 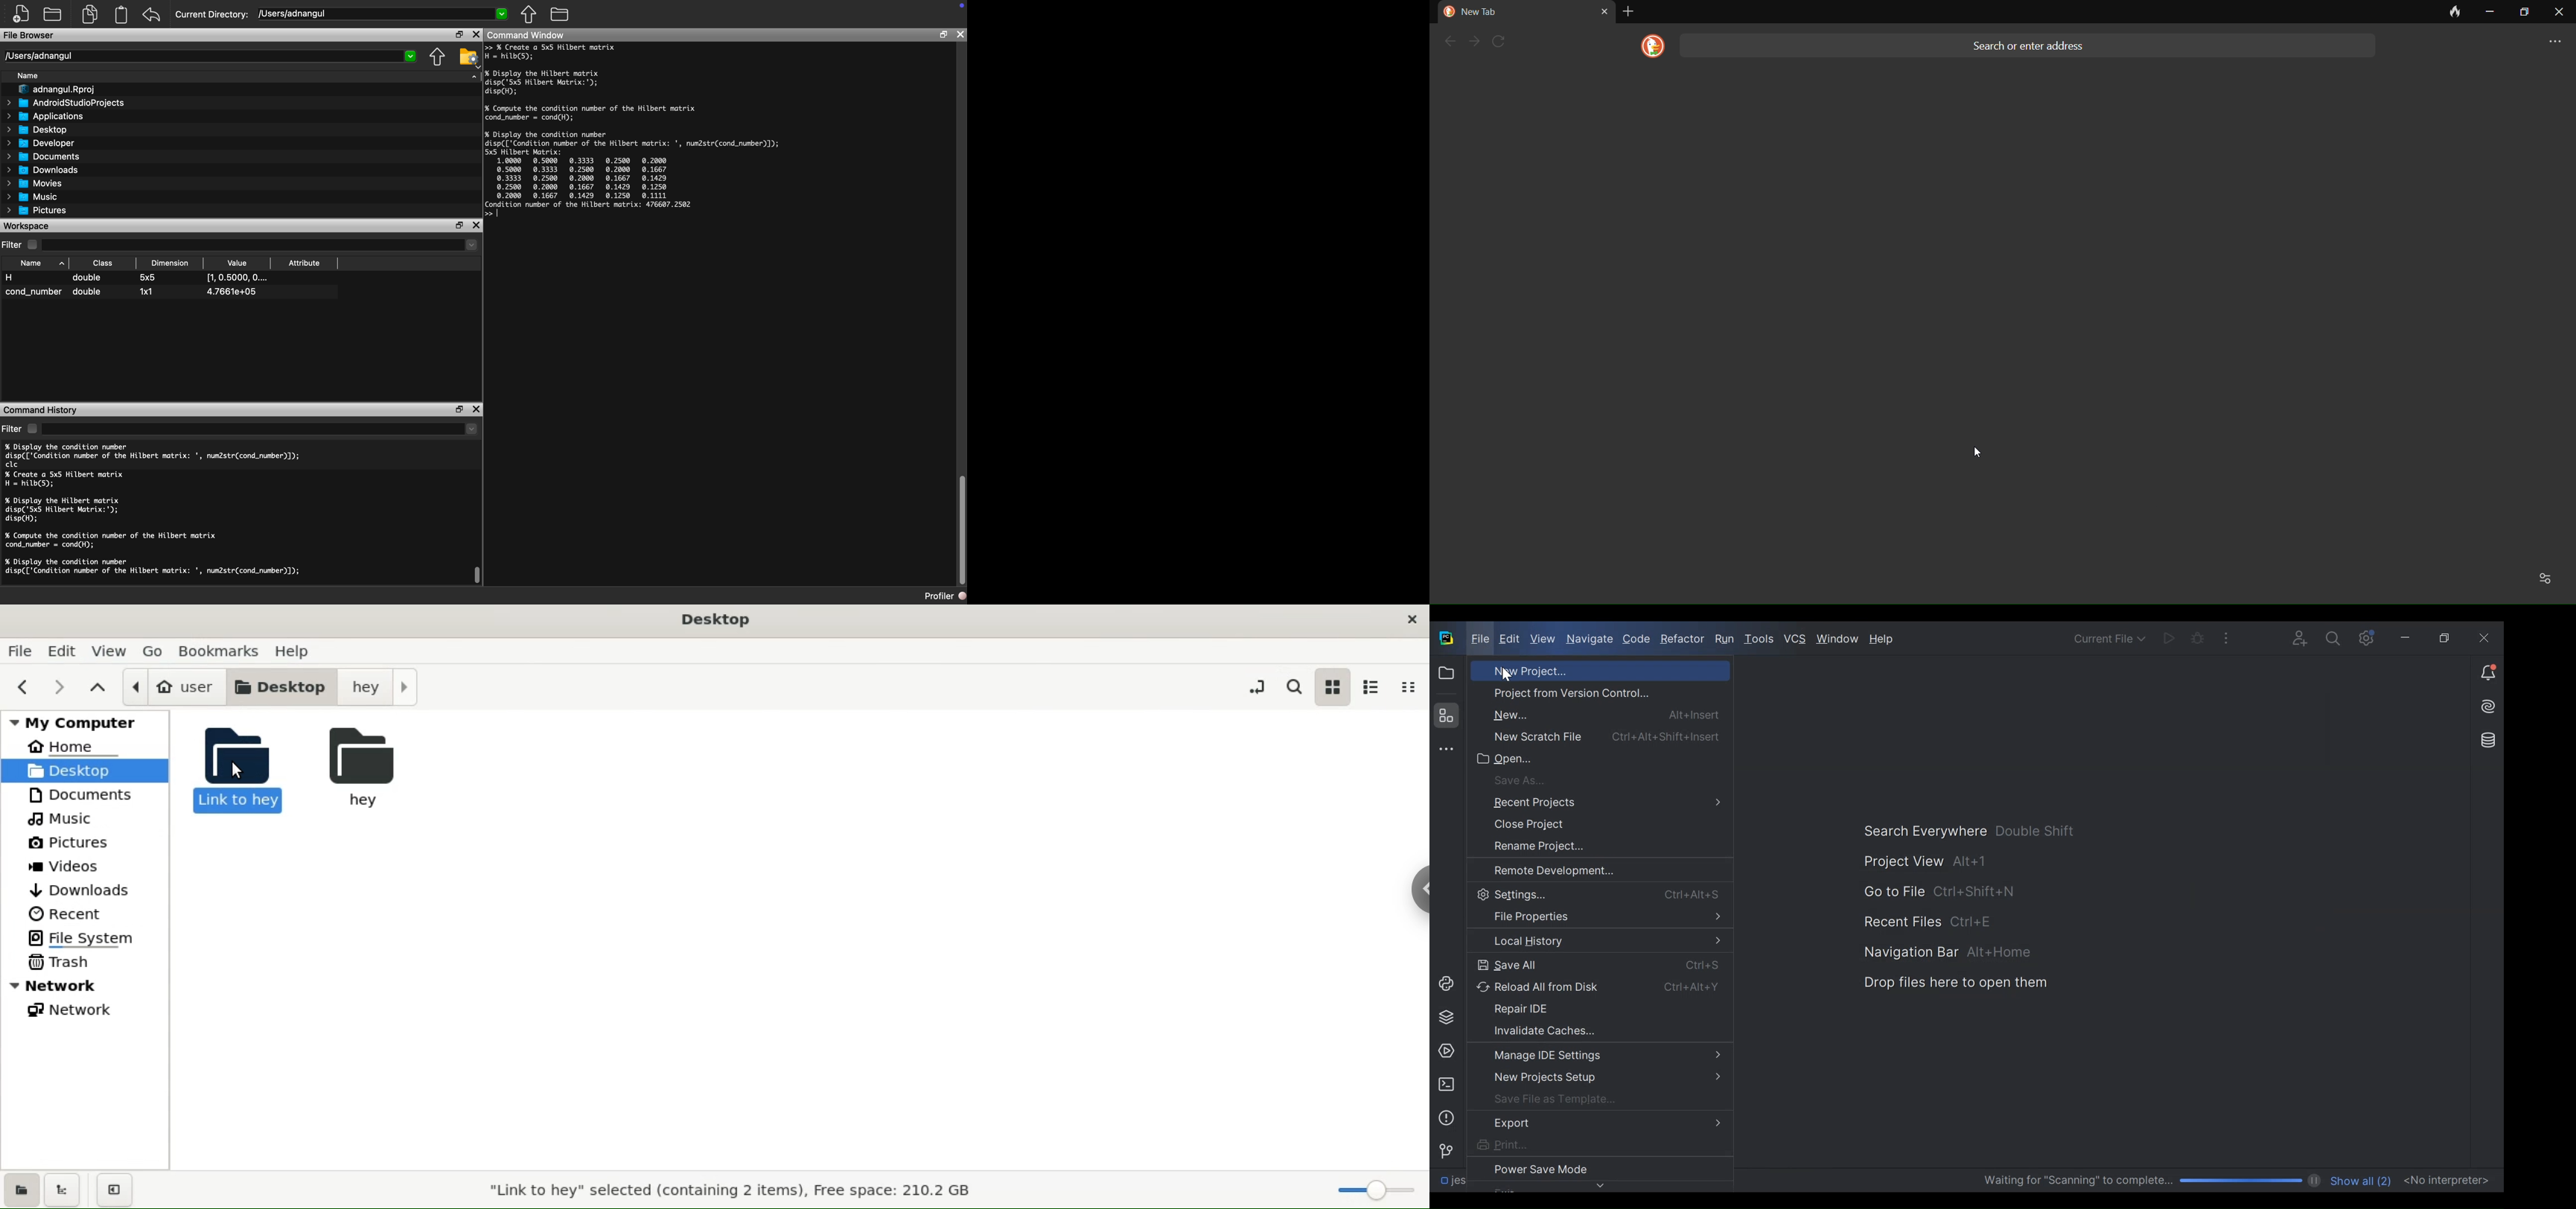 I want to click on File, so click(x=1479, y=640).